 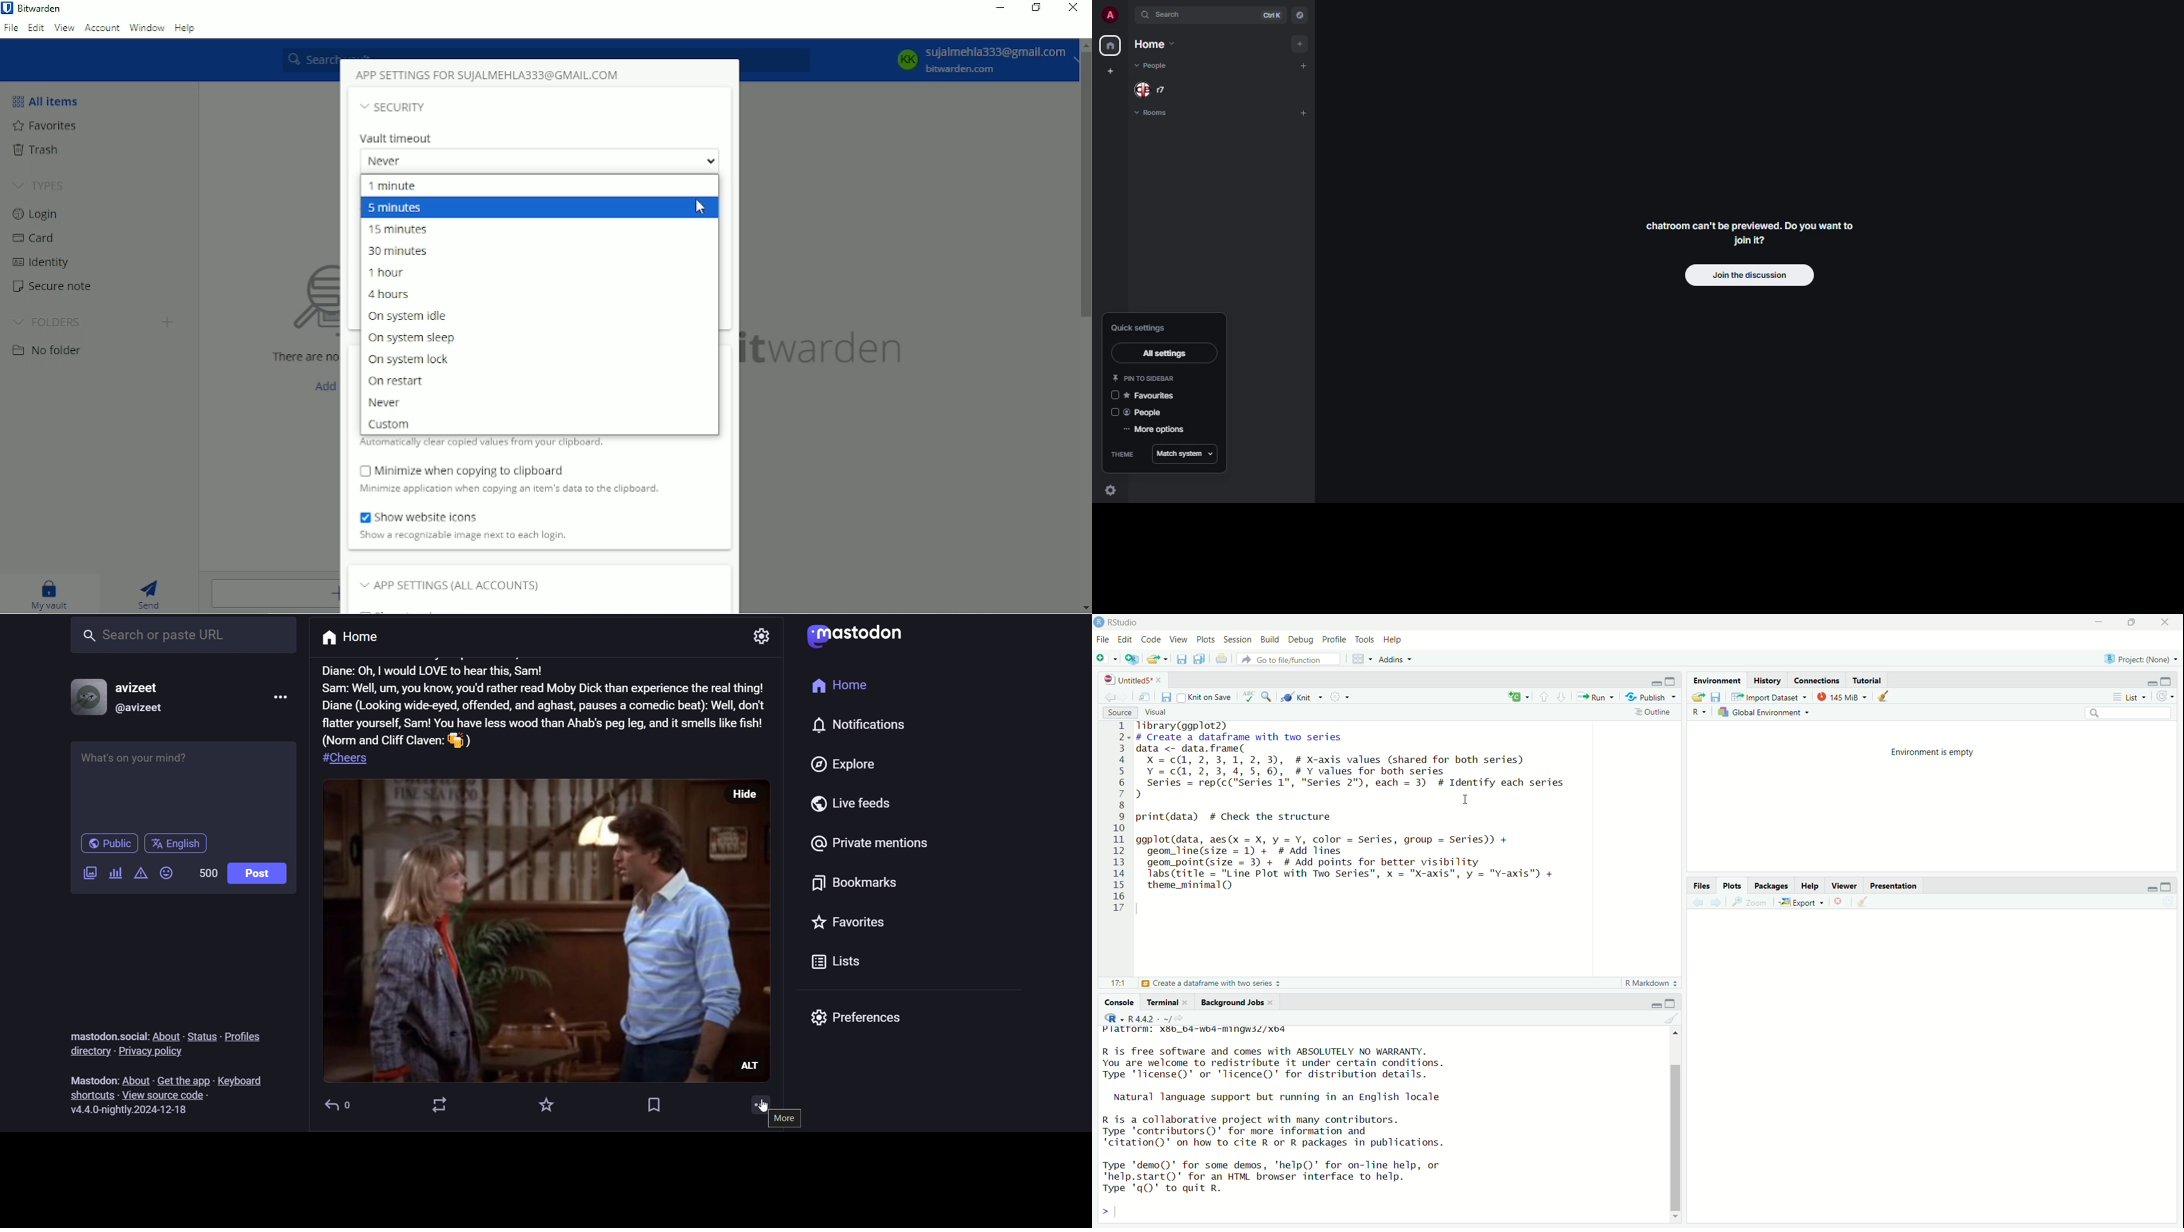 What do you see at coordinates (1206, 698) in the screenshot?
I see `Knit on save` at bounding box center [1206, 698].